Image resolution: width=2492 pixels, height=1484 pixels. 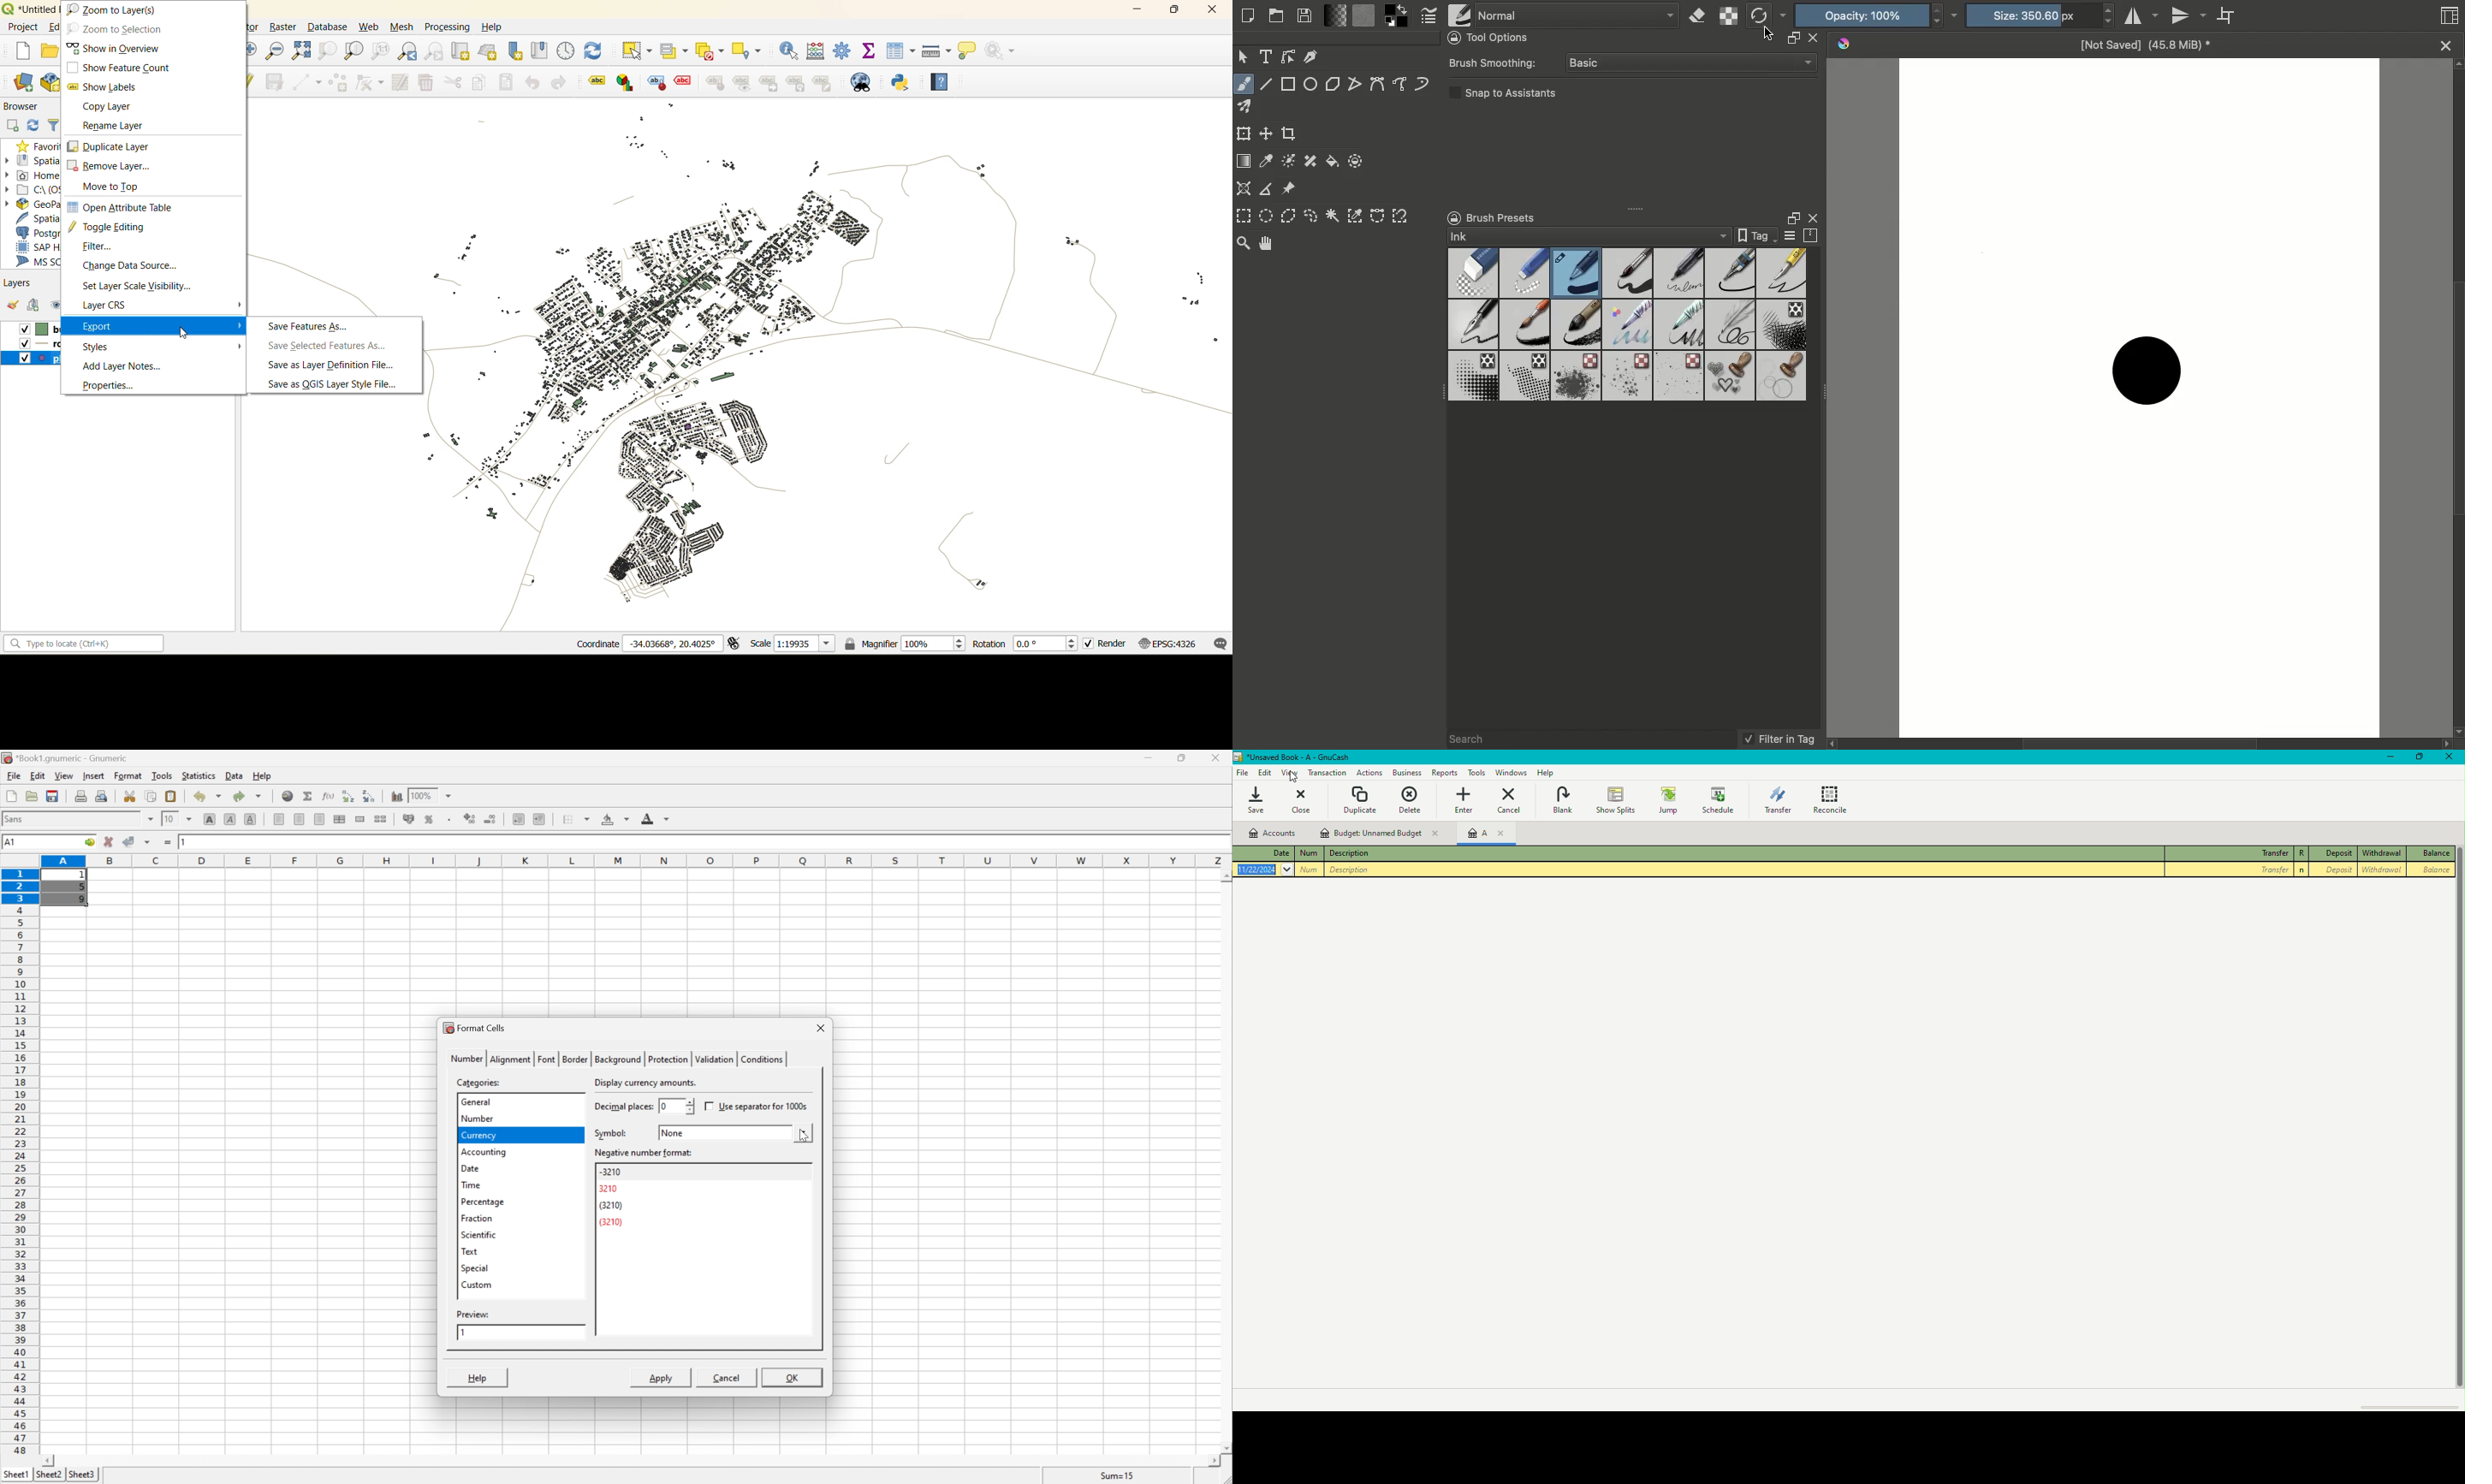 What do you see at coordinates (2147, 368) in the screenshot?
I see `Brush stroke` at bounding box center [2147, 368].